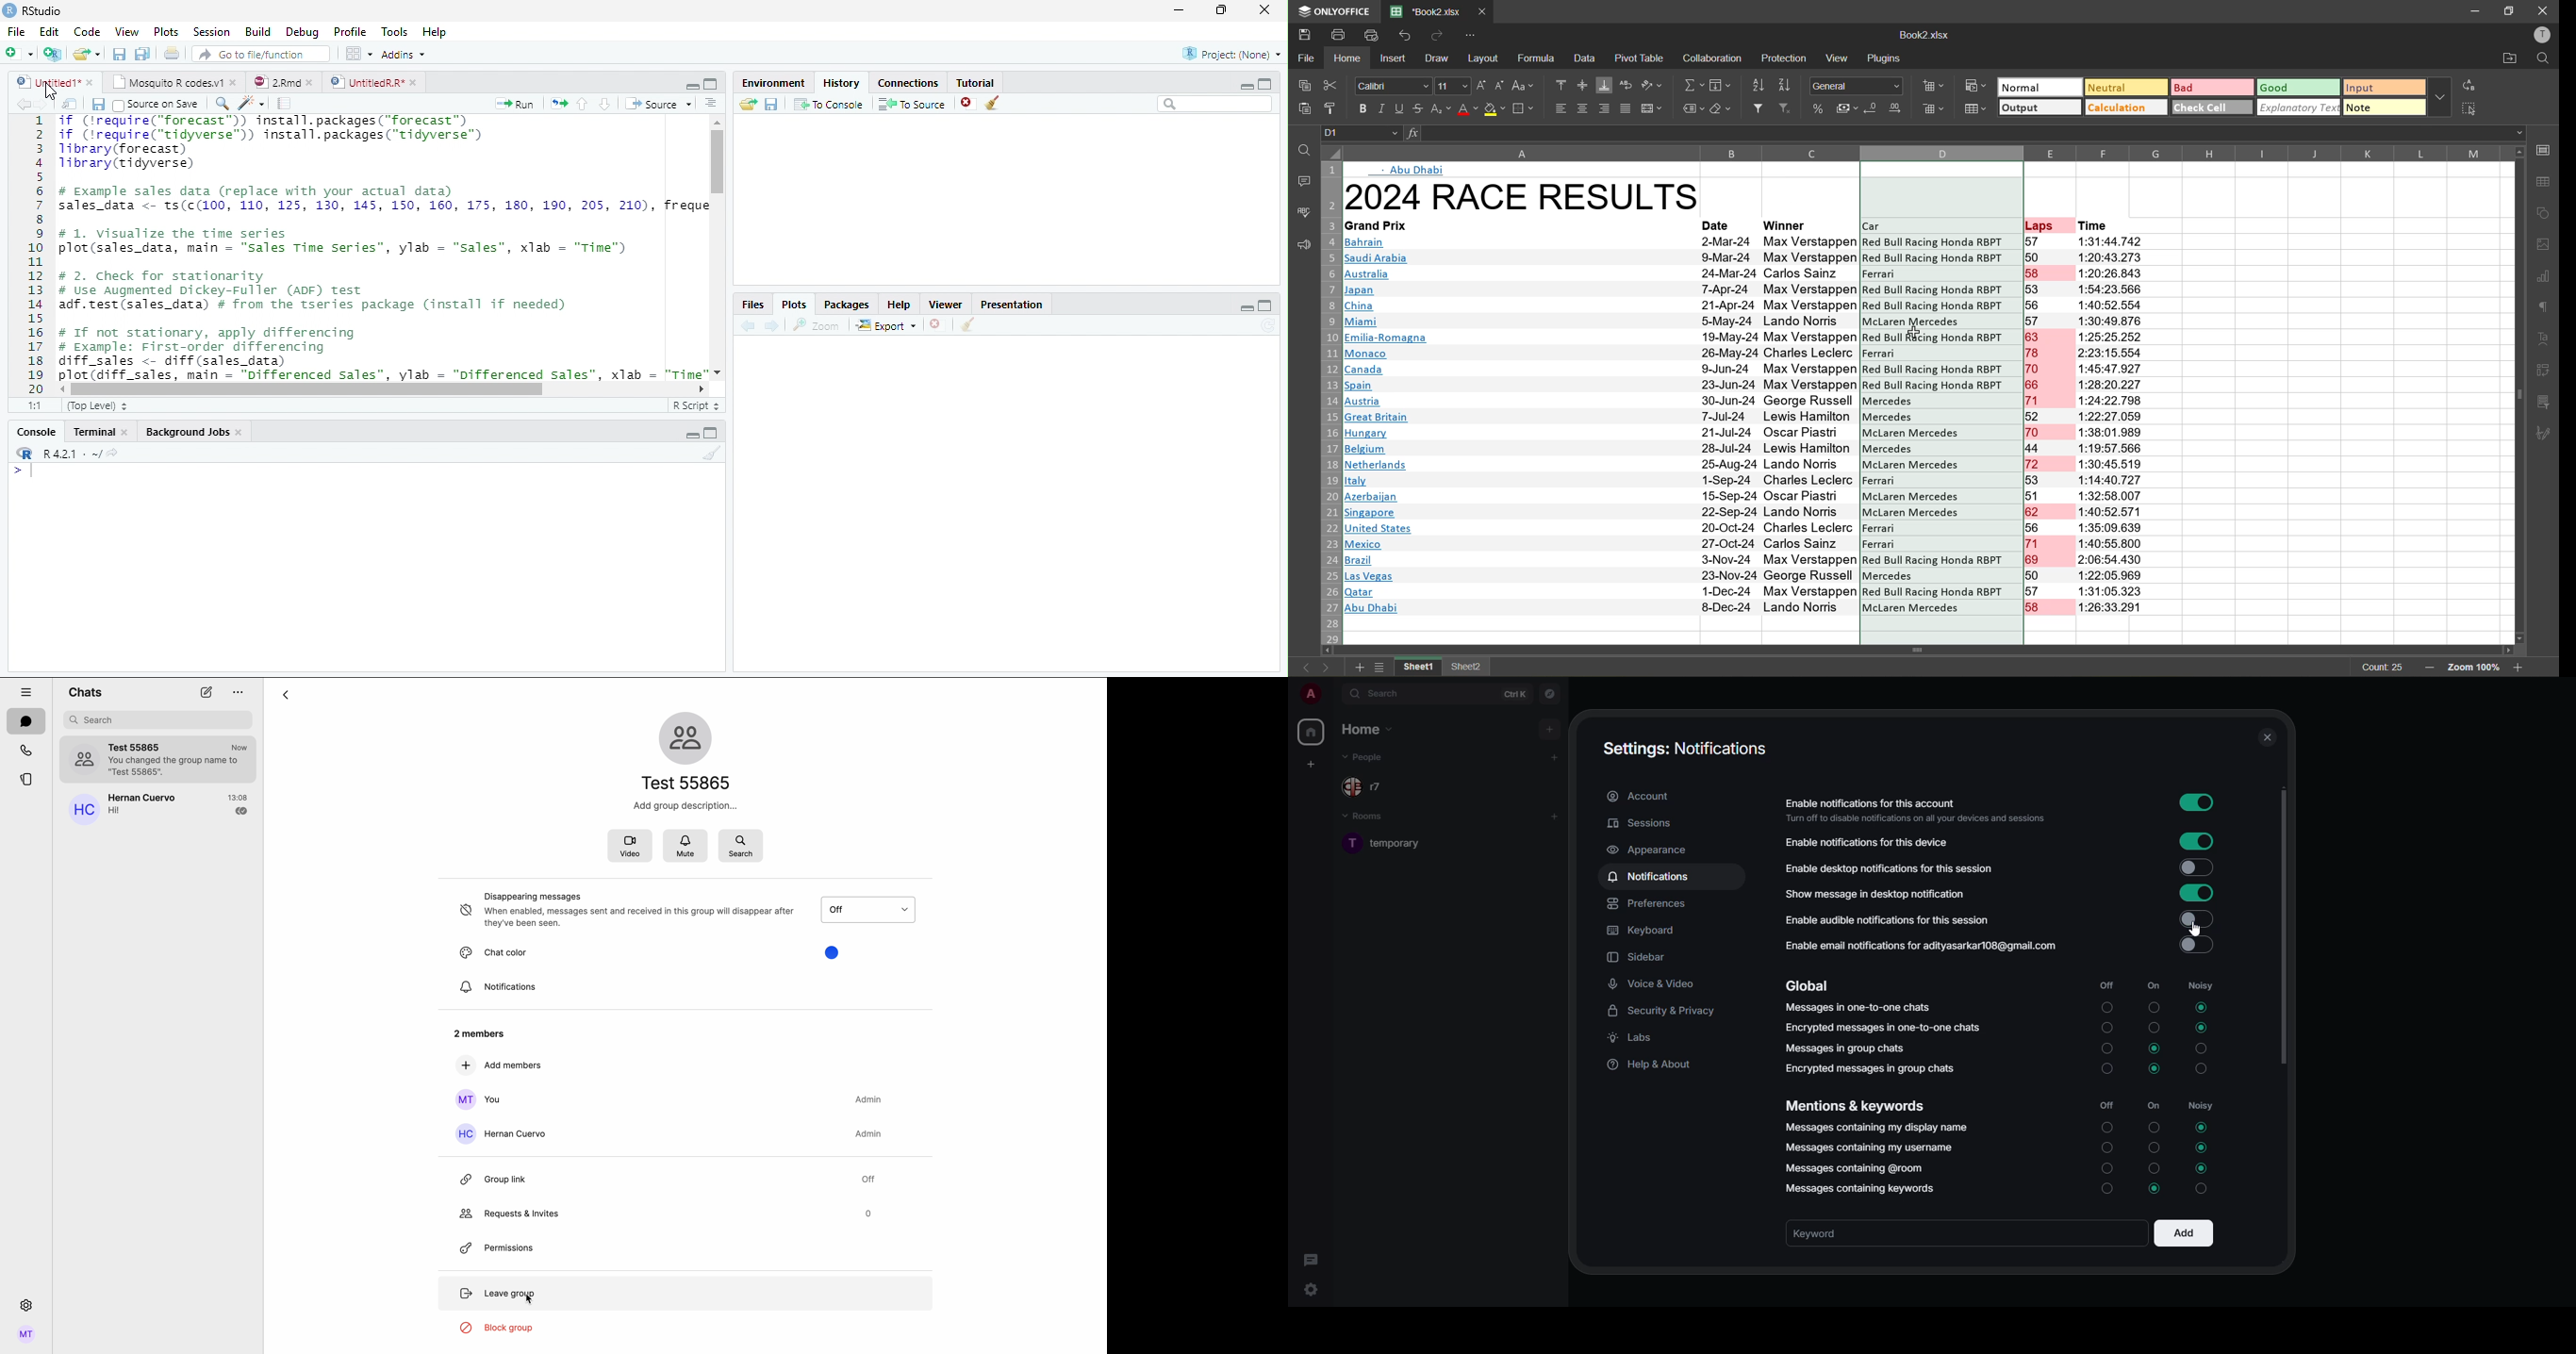 The image size is (2576, 1372). What do you see at coordinates (1301, 33) in the screenshot?
I see `save` at bounding box center [1301, 33].